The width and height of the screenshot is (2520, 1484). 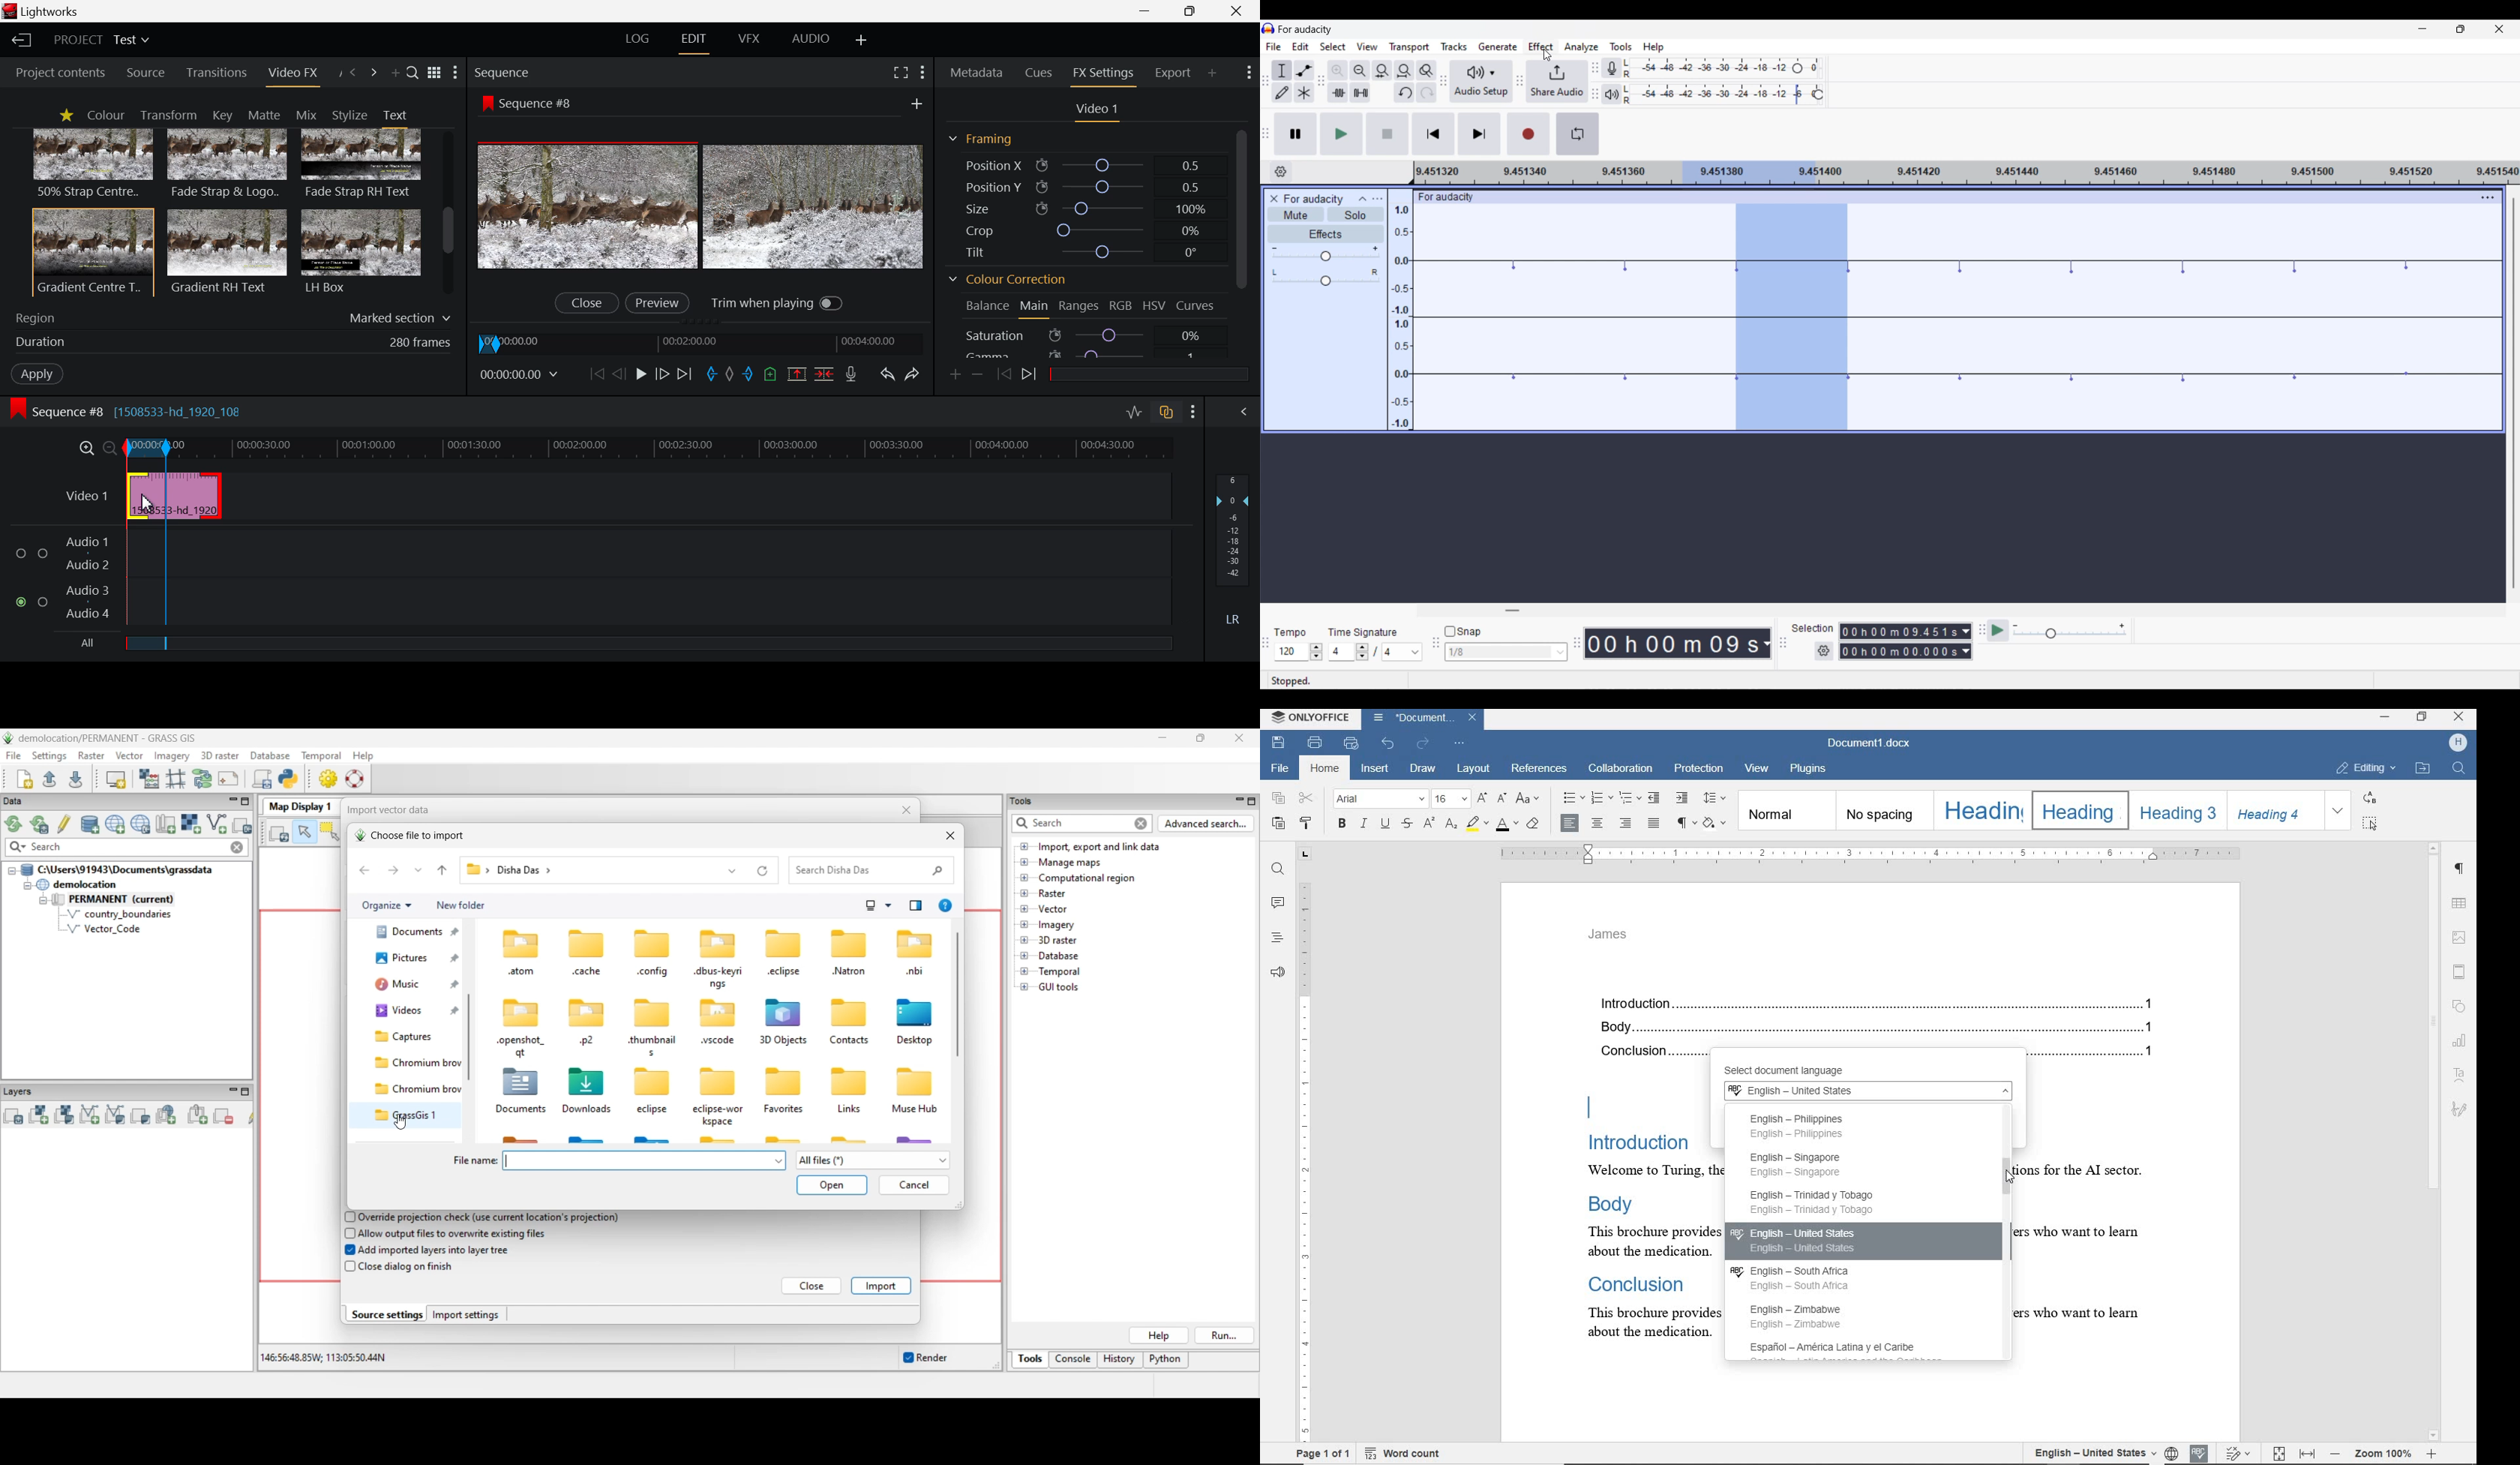 What do you see at coordinates (1715, 798) in the screenshot?
I see `paragraph line spacing` at bounding box center [1715, 798].